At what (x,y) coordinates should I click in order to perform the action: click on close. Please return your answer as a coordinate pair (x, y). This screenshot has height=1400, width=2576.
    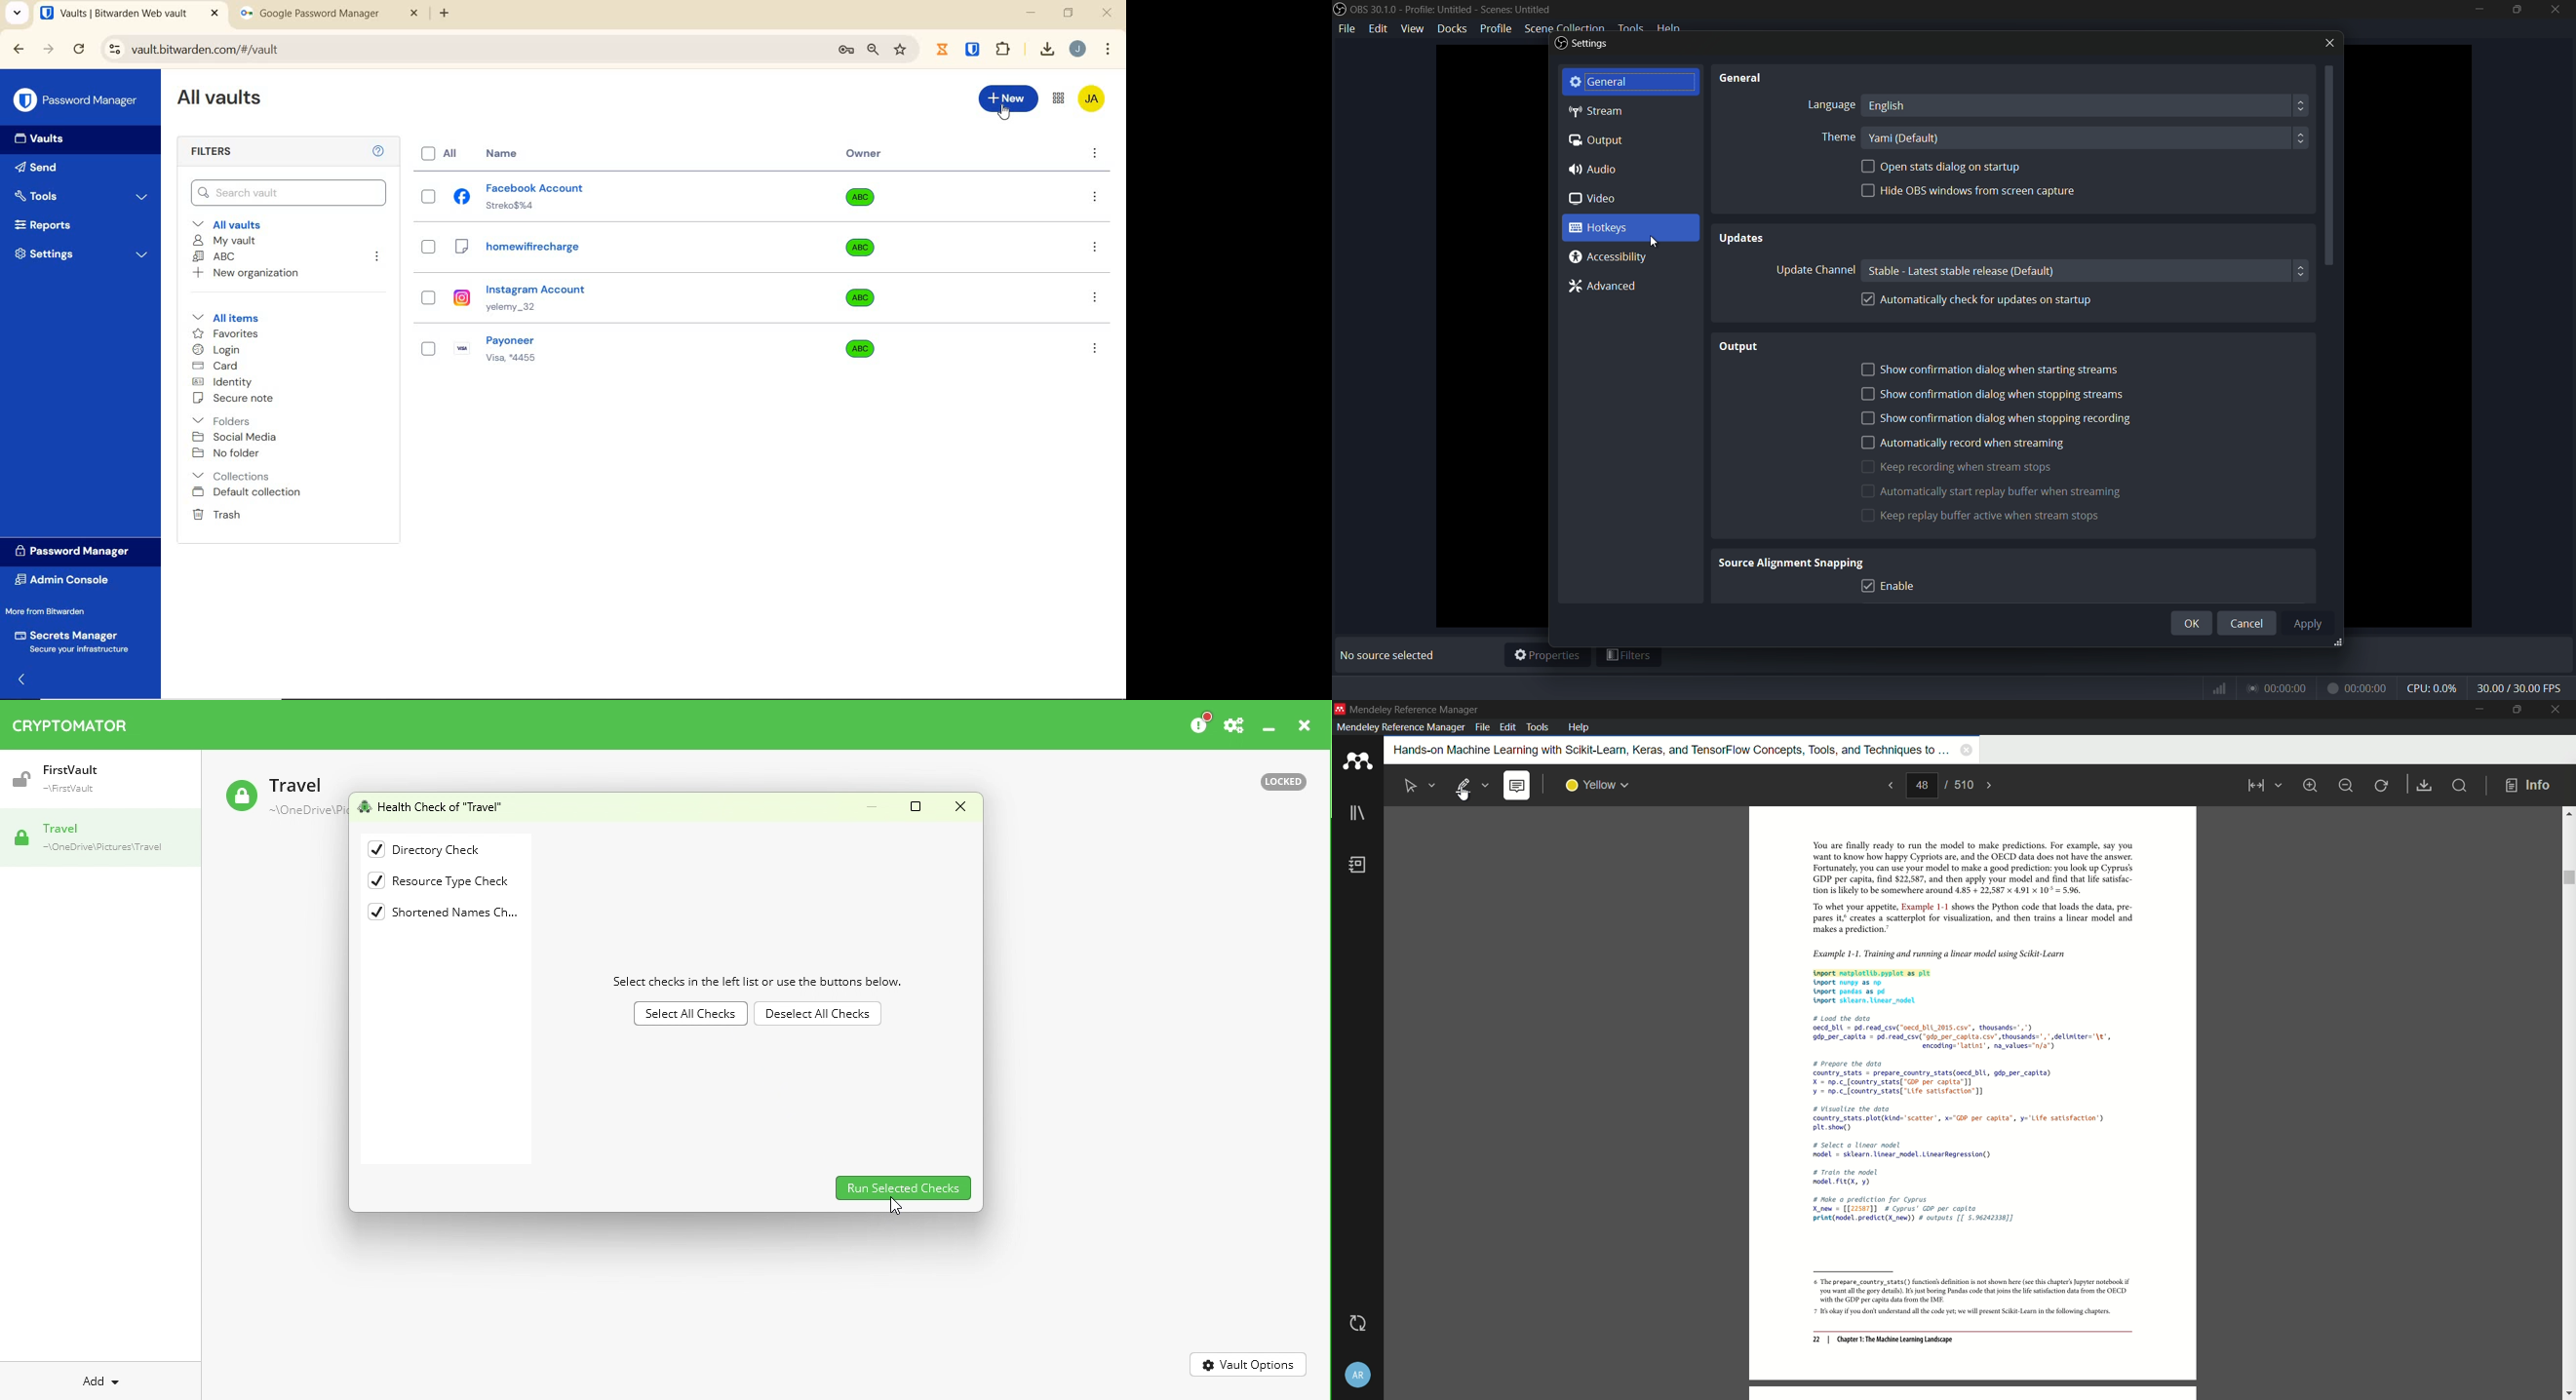
    Looking at the image, I should click on (1108, 13).